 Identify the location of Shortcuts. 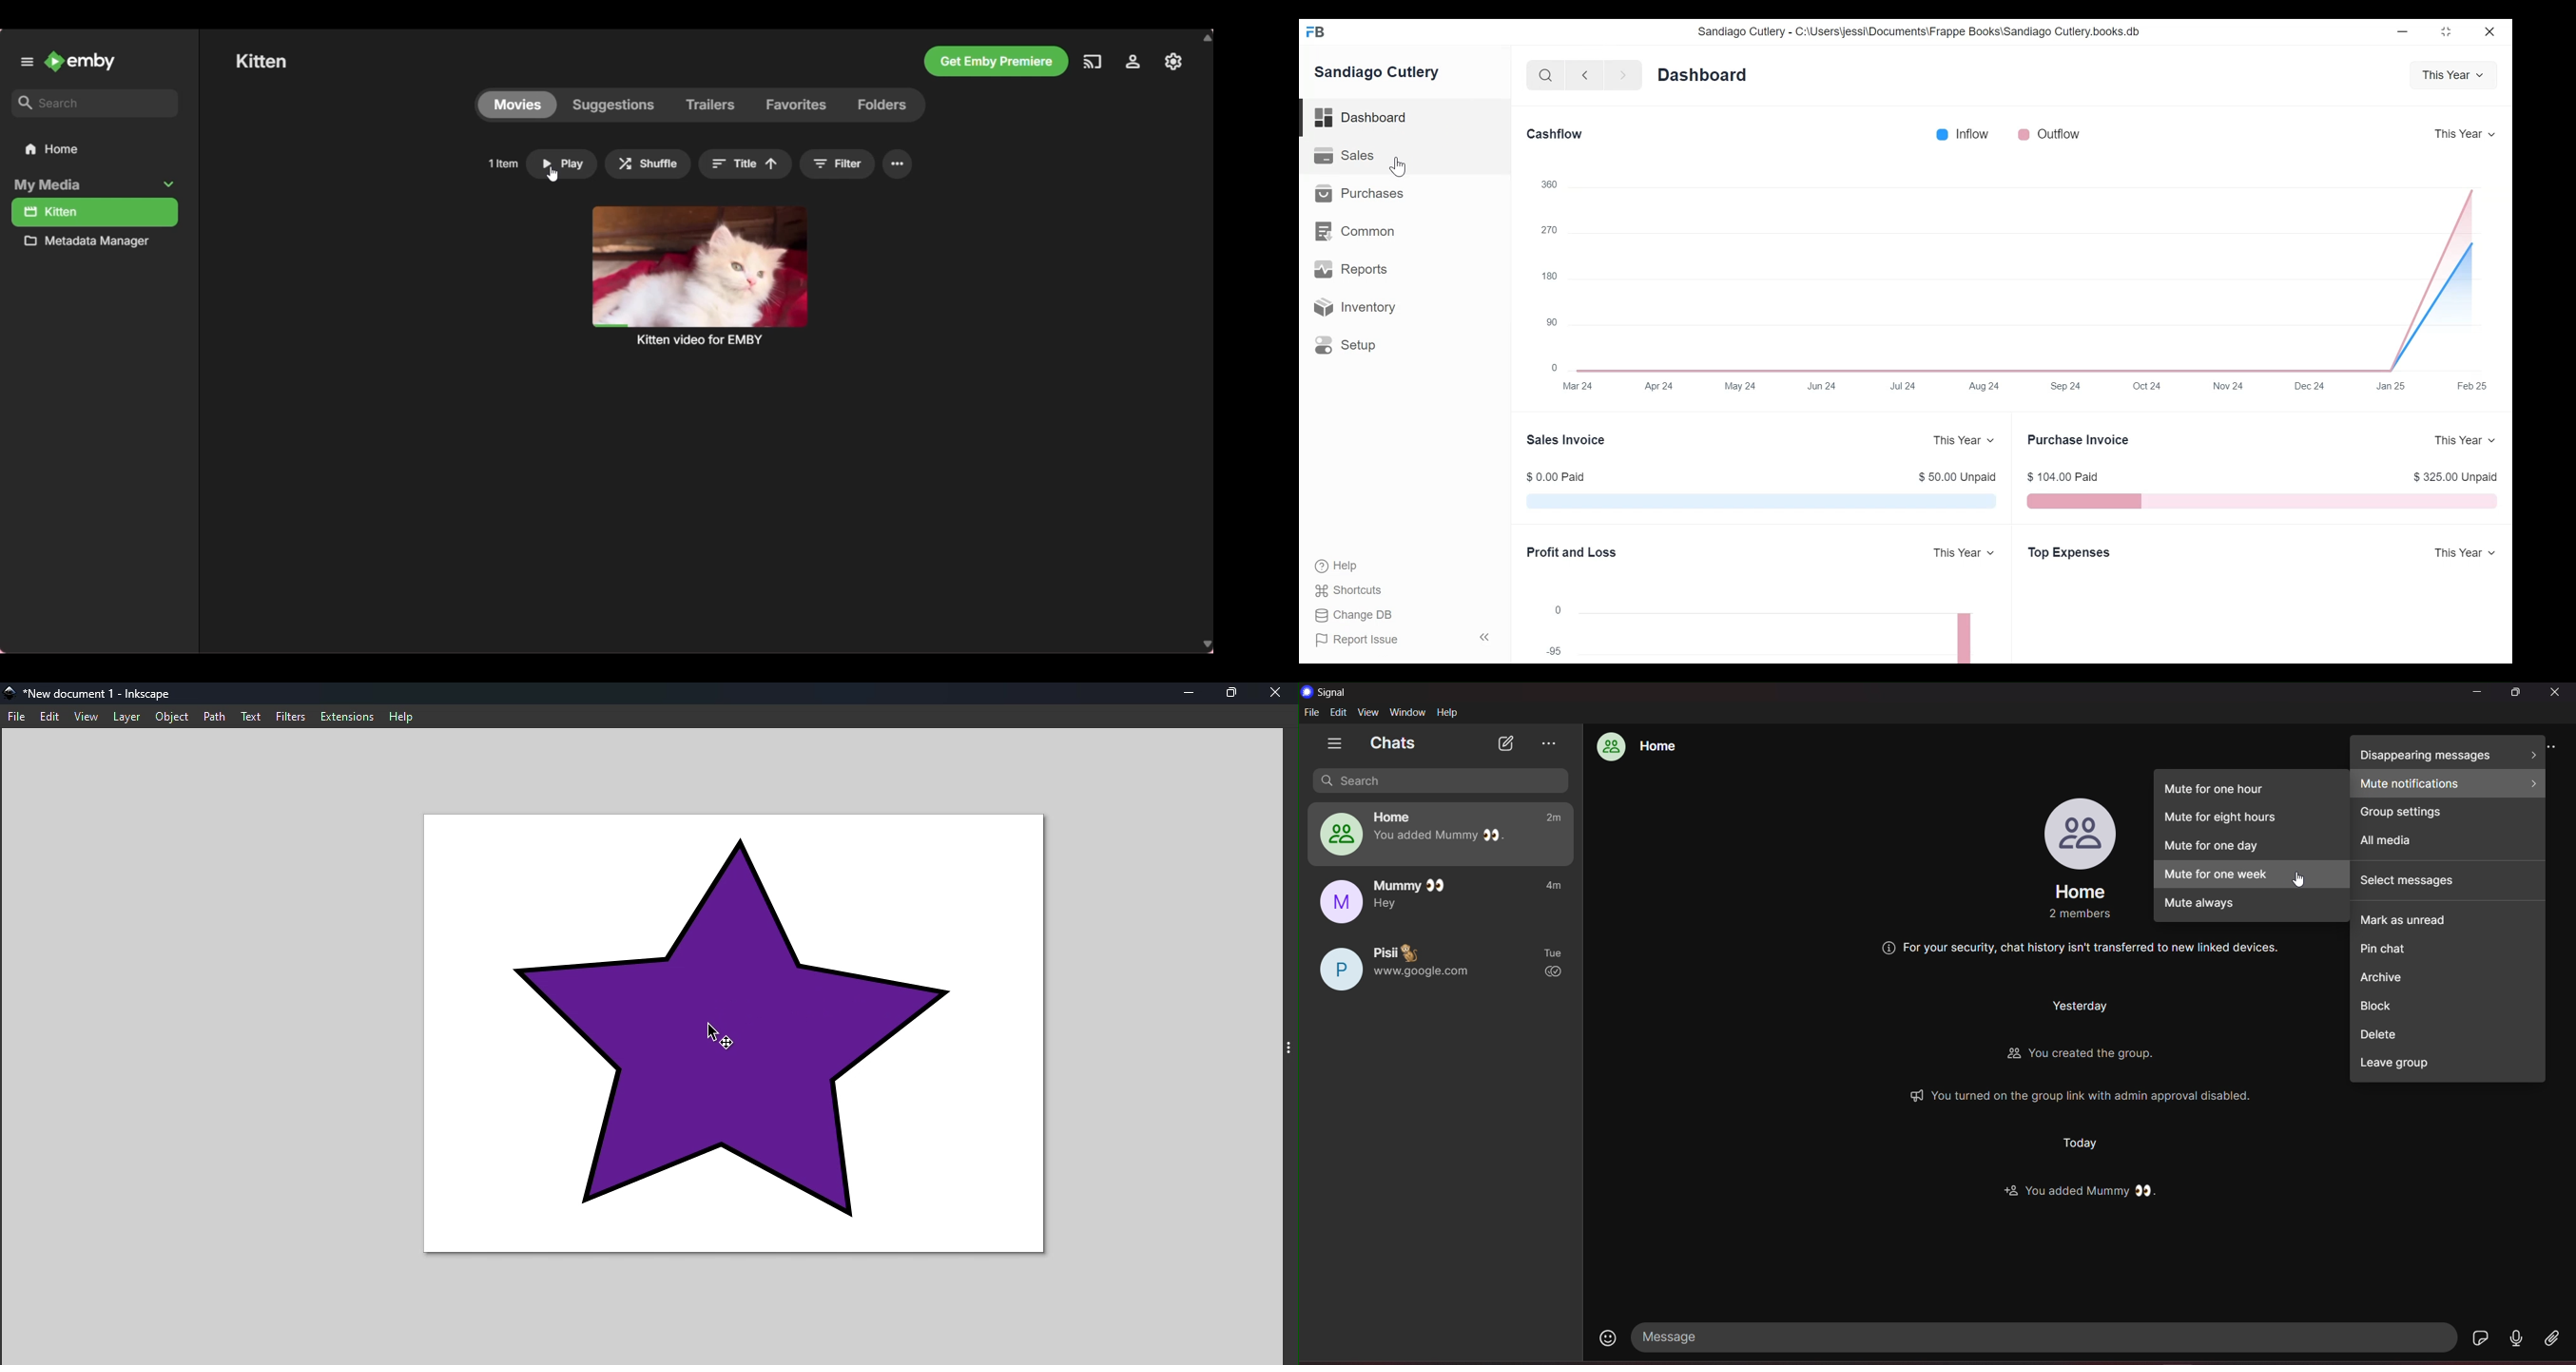
(1355, 590).